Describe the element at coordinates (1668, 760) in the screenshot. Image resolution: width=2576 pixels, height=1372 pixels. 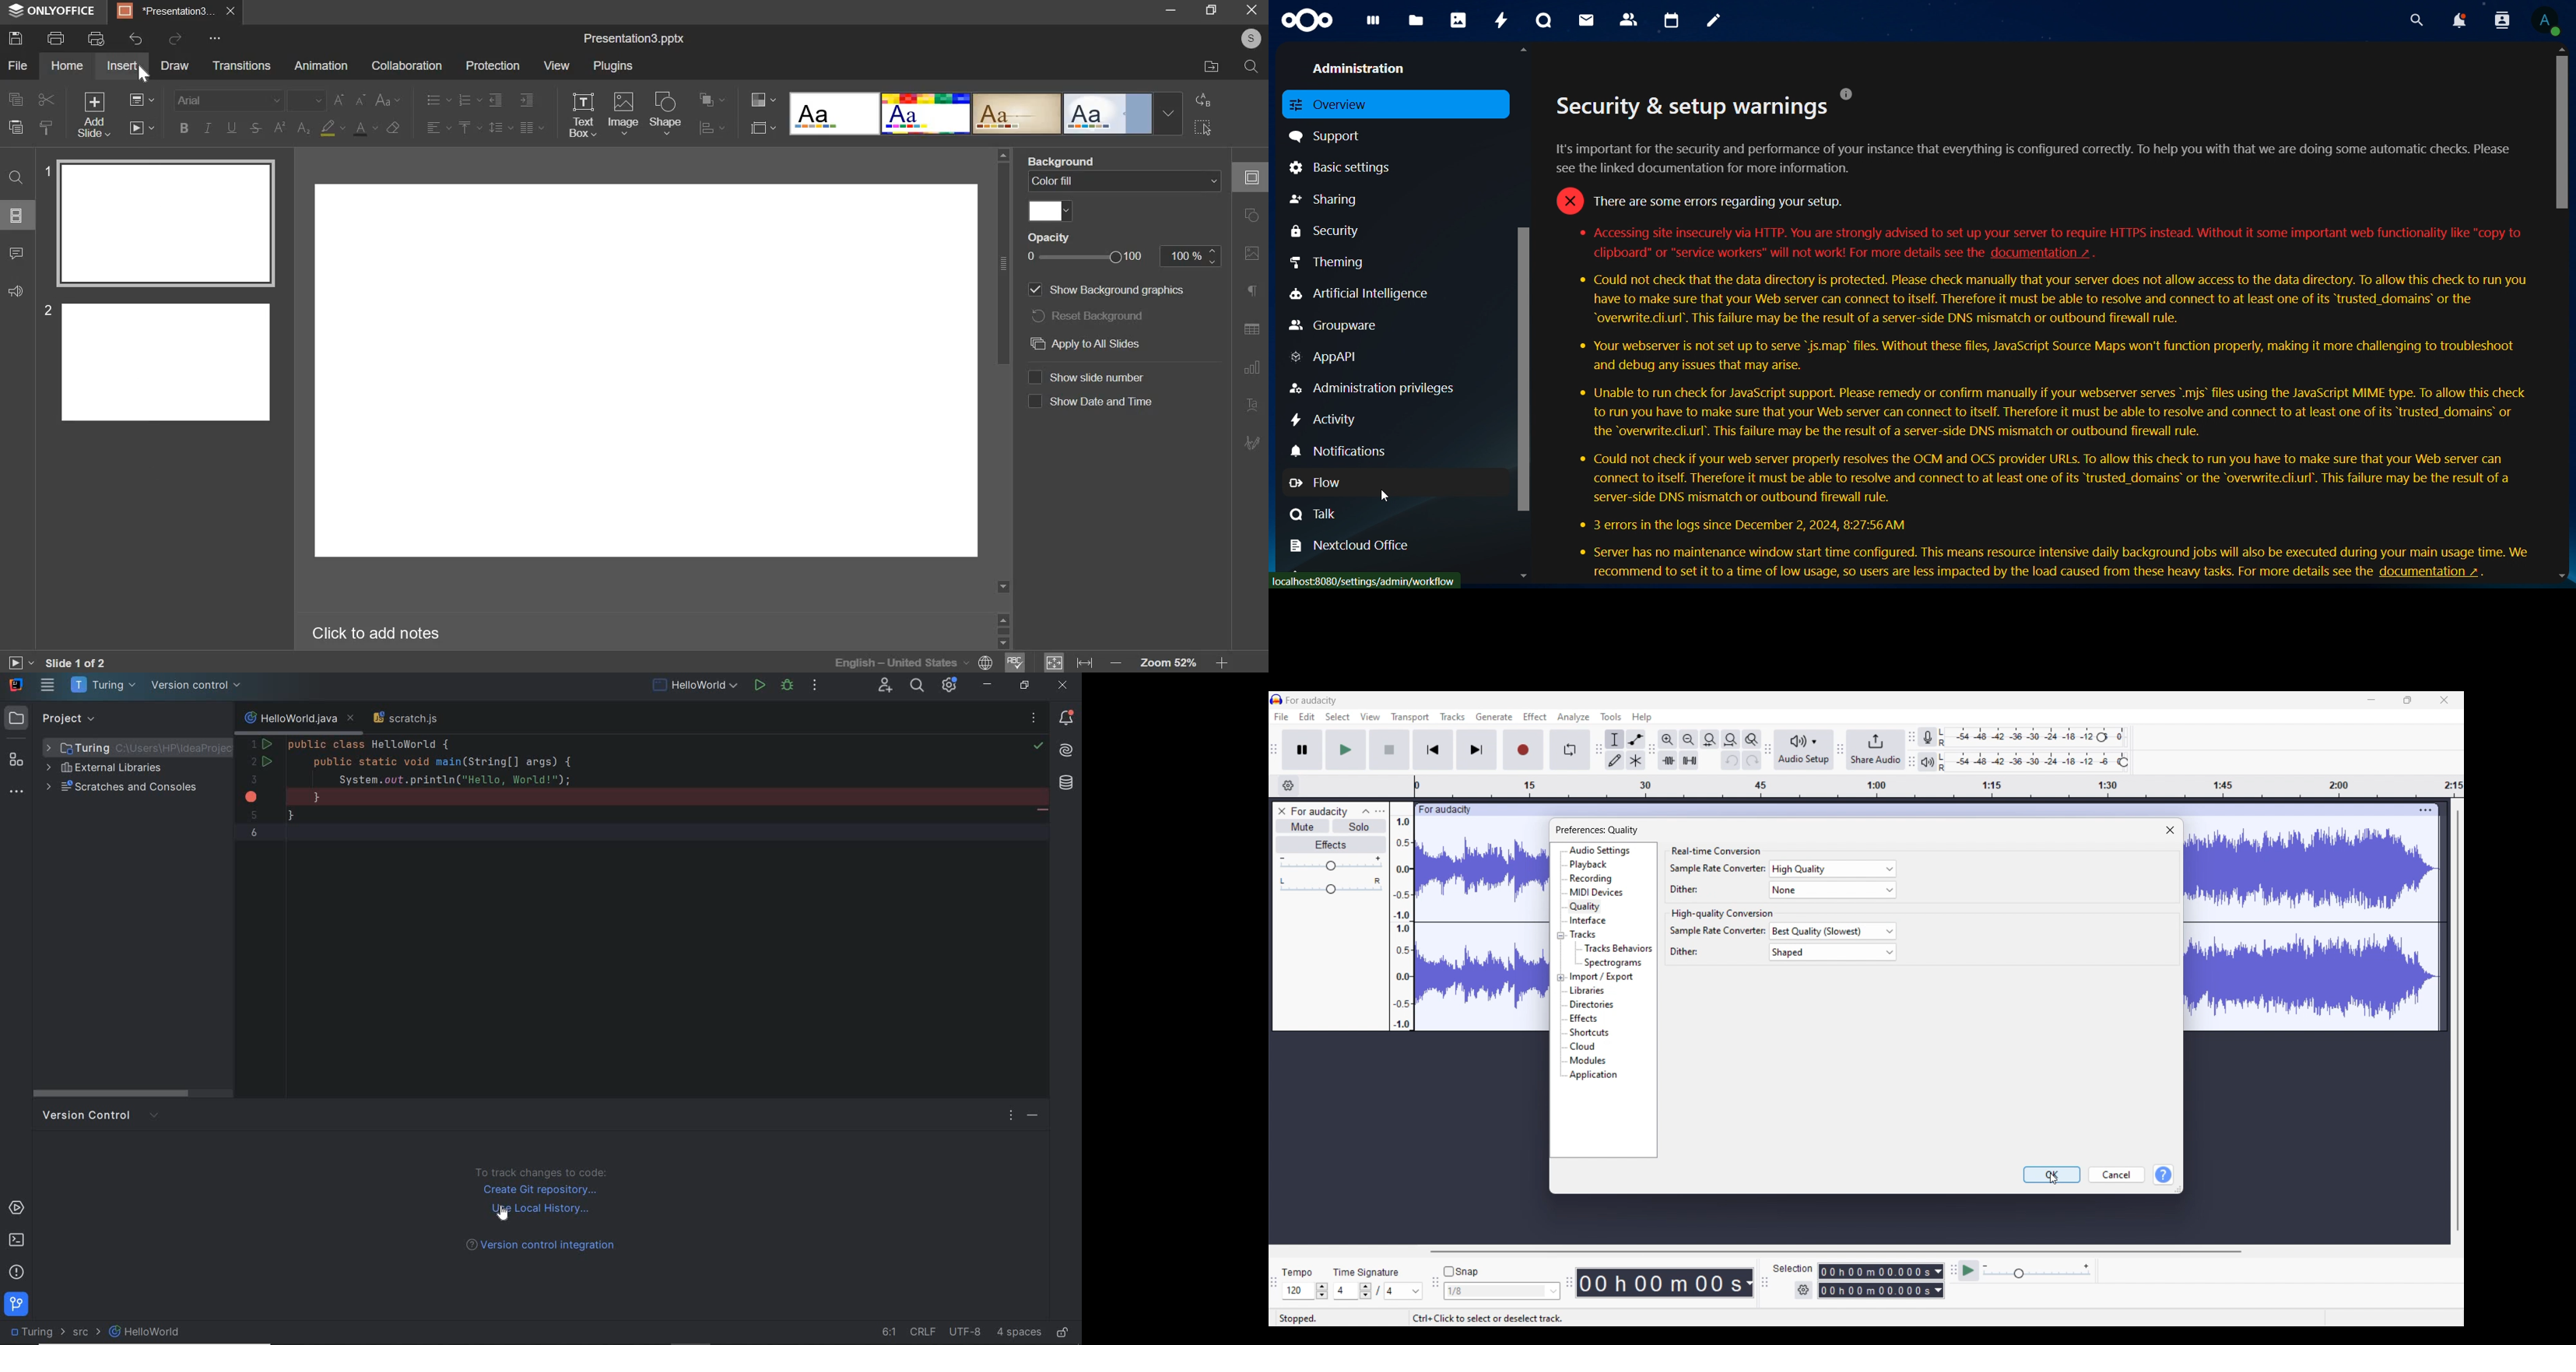
I see `Trim audio outside selection` at that location.